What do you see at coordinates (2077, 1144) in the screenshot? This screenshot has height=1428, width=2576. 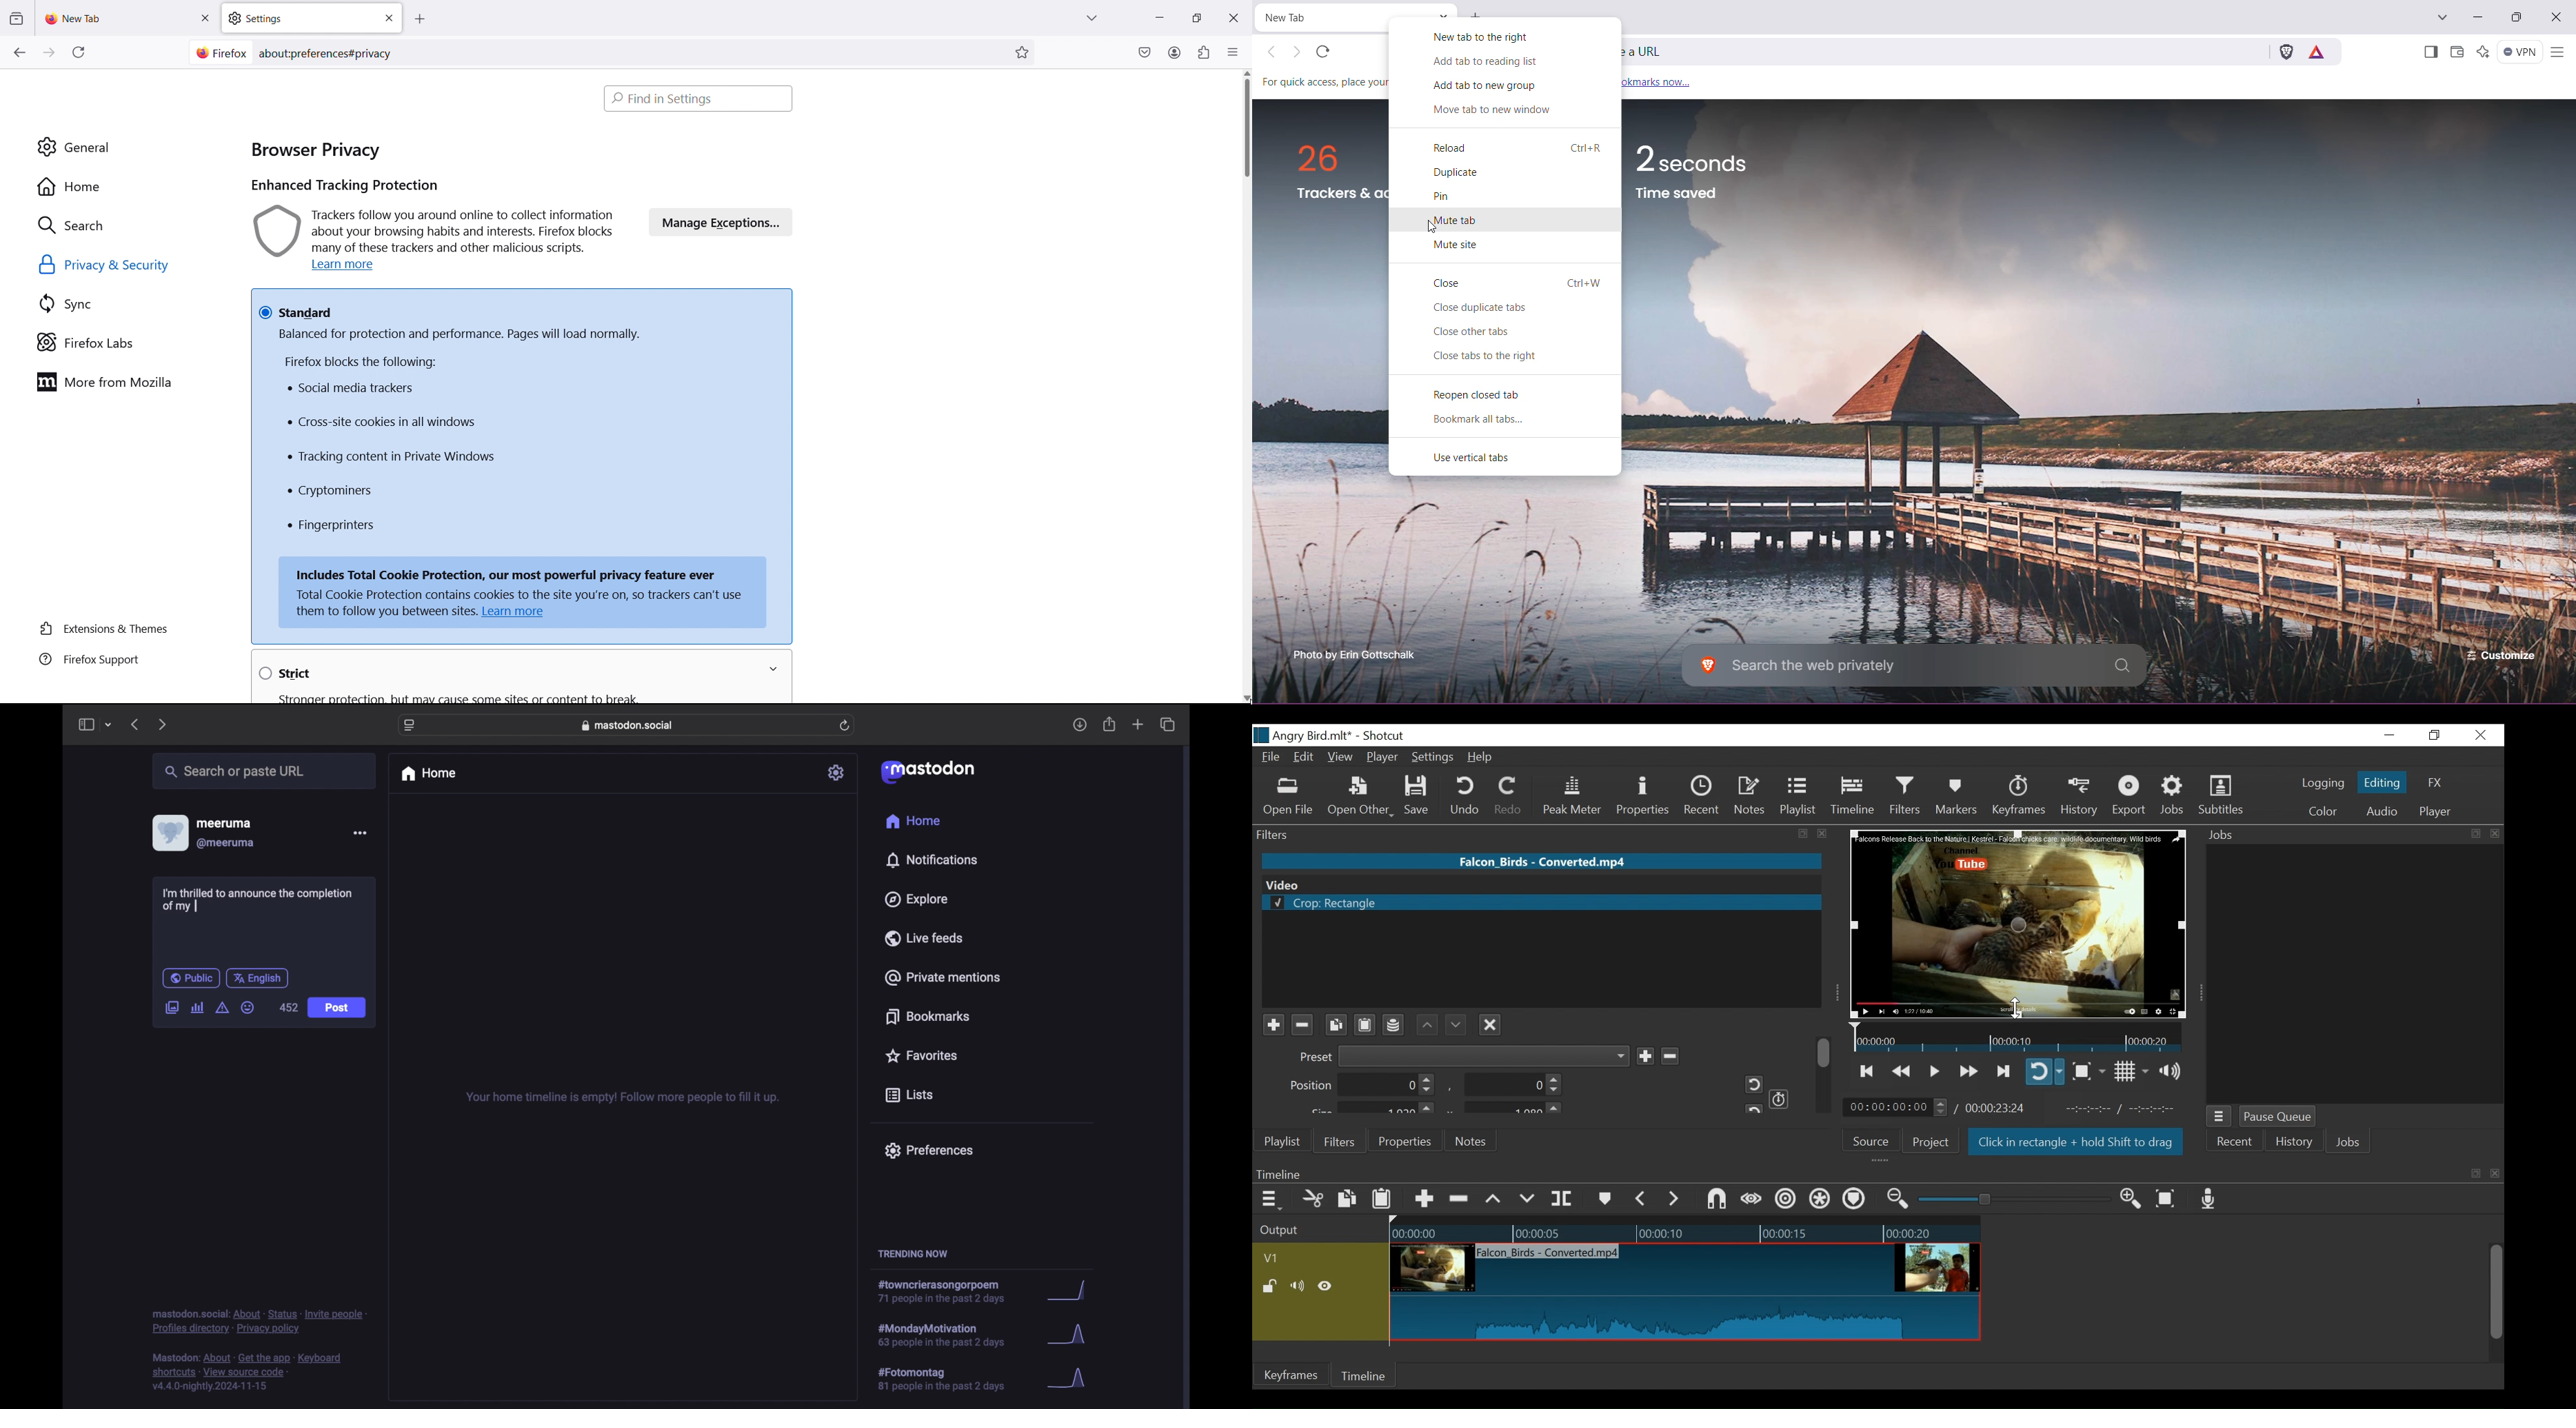 I see `click in rectangle + hold shift to drag` at bounding box center [2077, 1144].